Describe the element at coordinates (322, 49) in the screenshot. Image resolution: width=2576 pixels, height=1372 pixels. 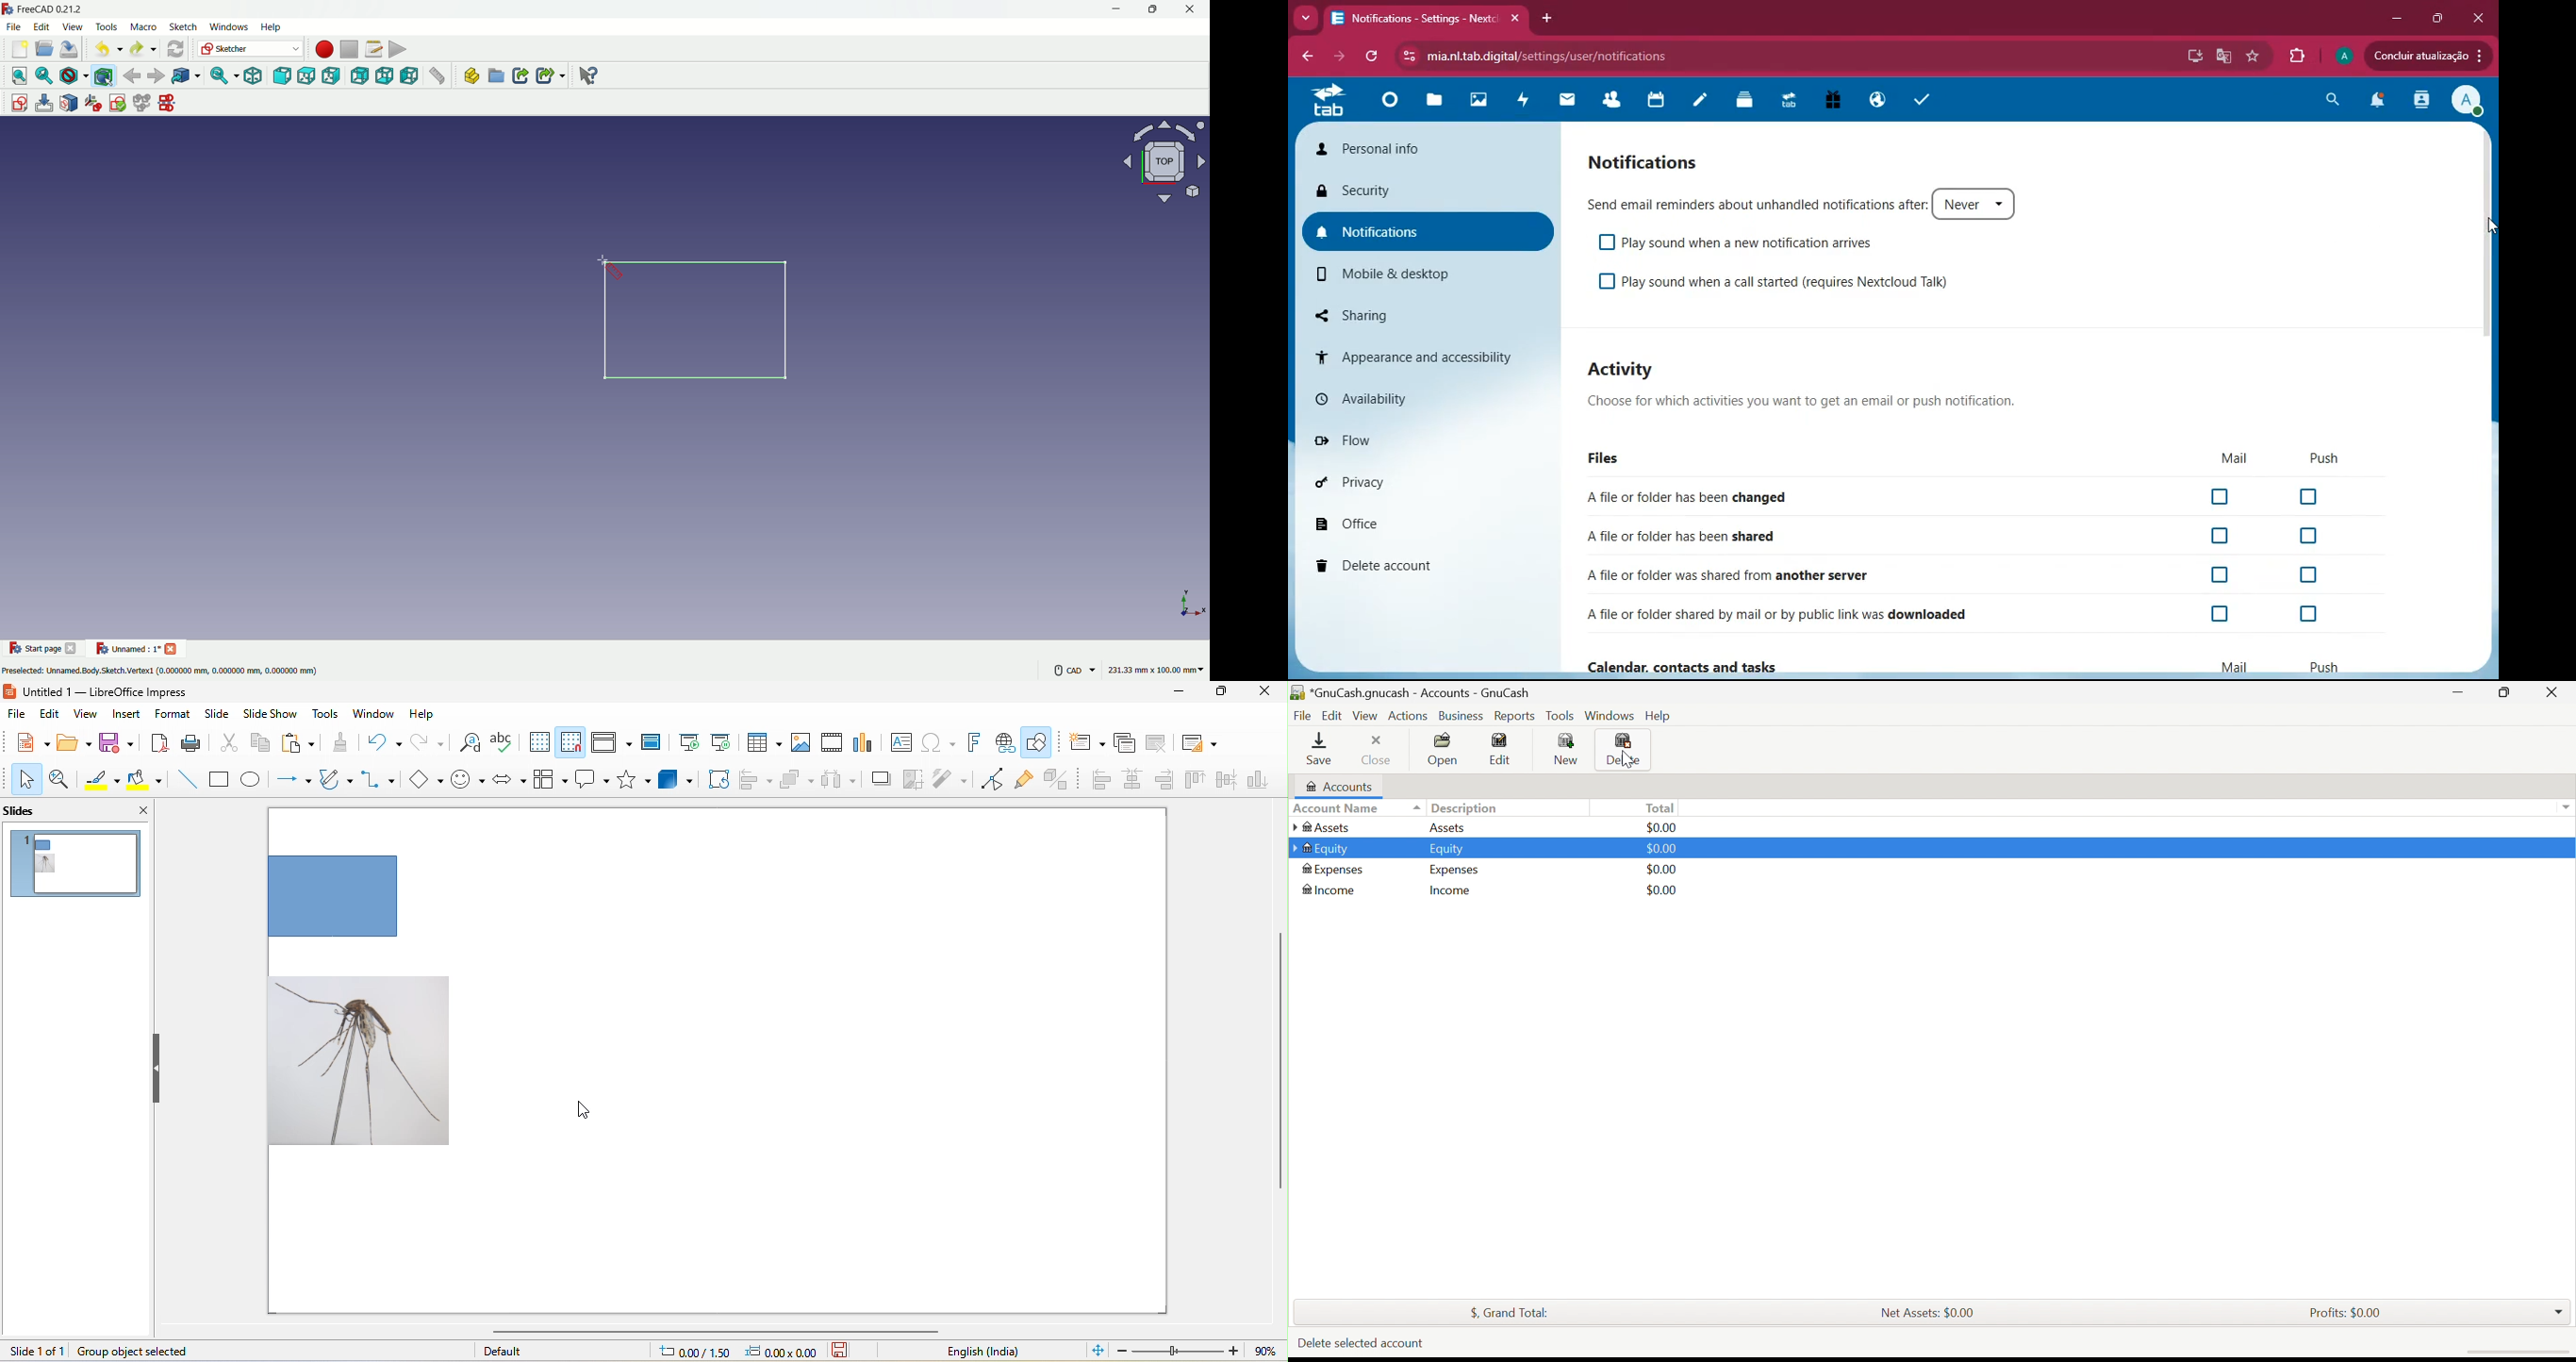
I see `start macros` at that location.